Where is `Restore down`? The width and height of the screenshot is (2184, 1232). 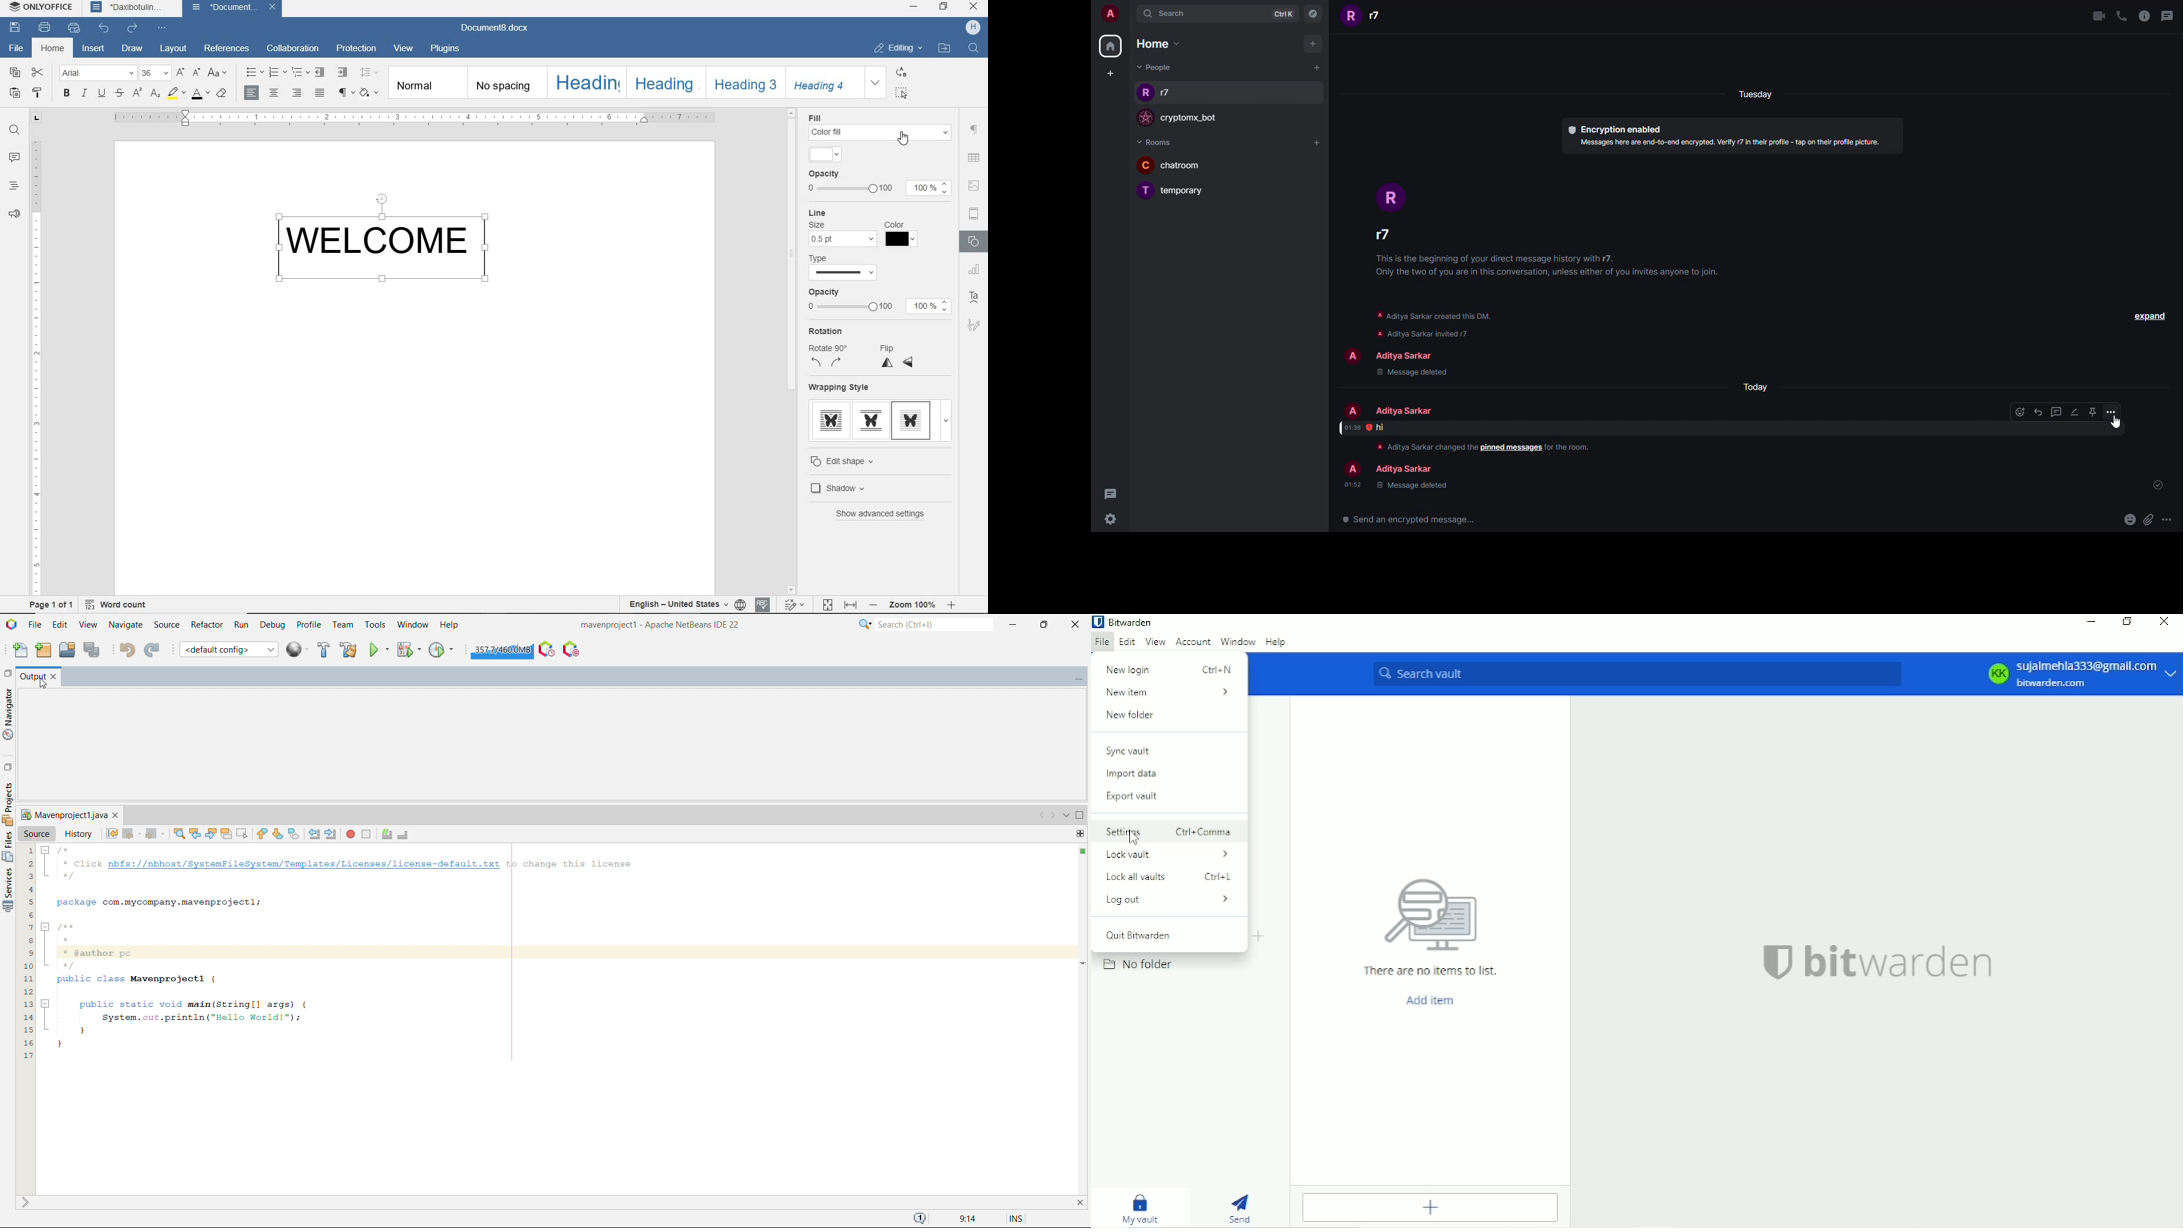 Restore down is located at coordinates (2128, 622).